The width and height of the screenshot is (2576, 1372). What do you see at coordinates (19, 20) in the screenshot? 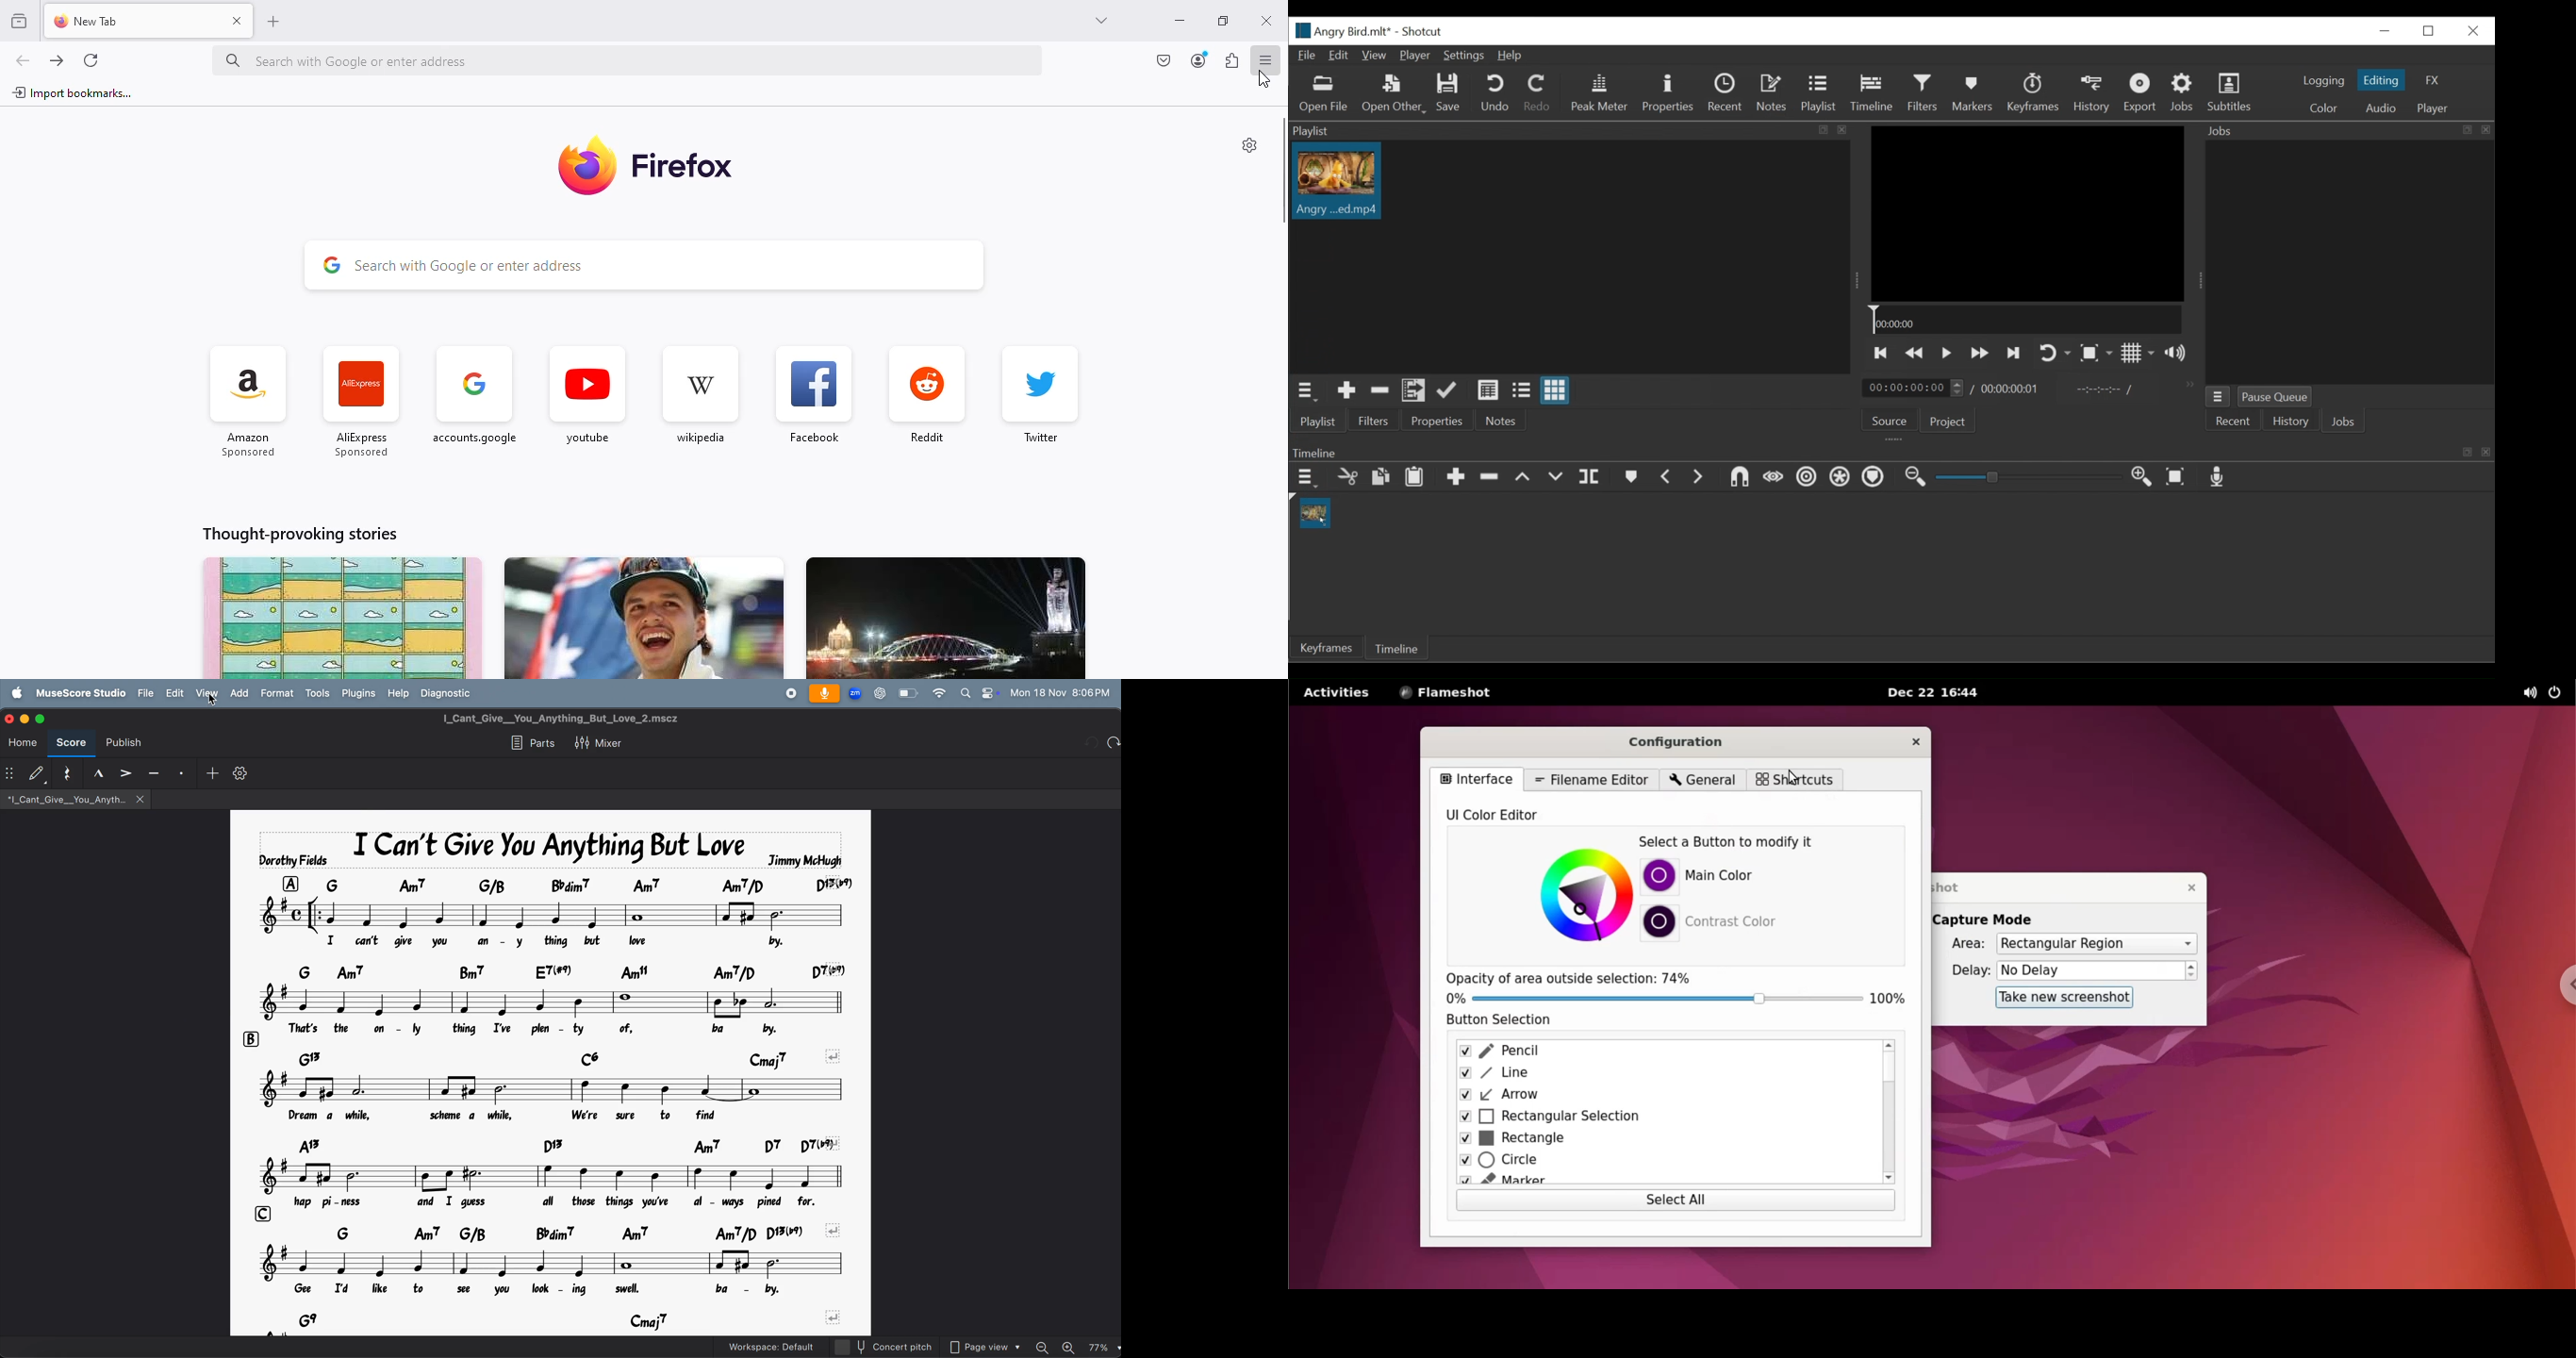
I see `view recent browsing across windows and devices` at bounding box center [19, 20].